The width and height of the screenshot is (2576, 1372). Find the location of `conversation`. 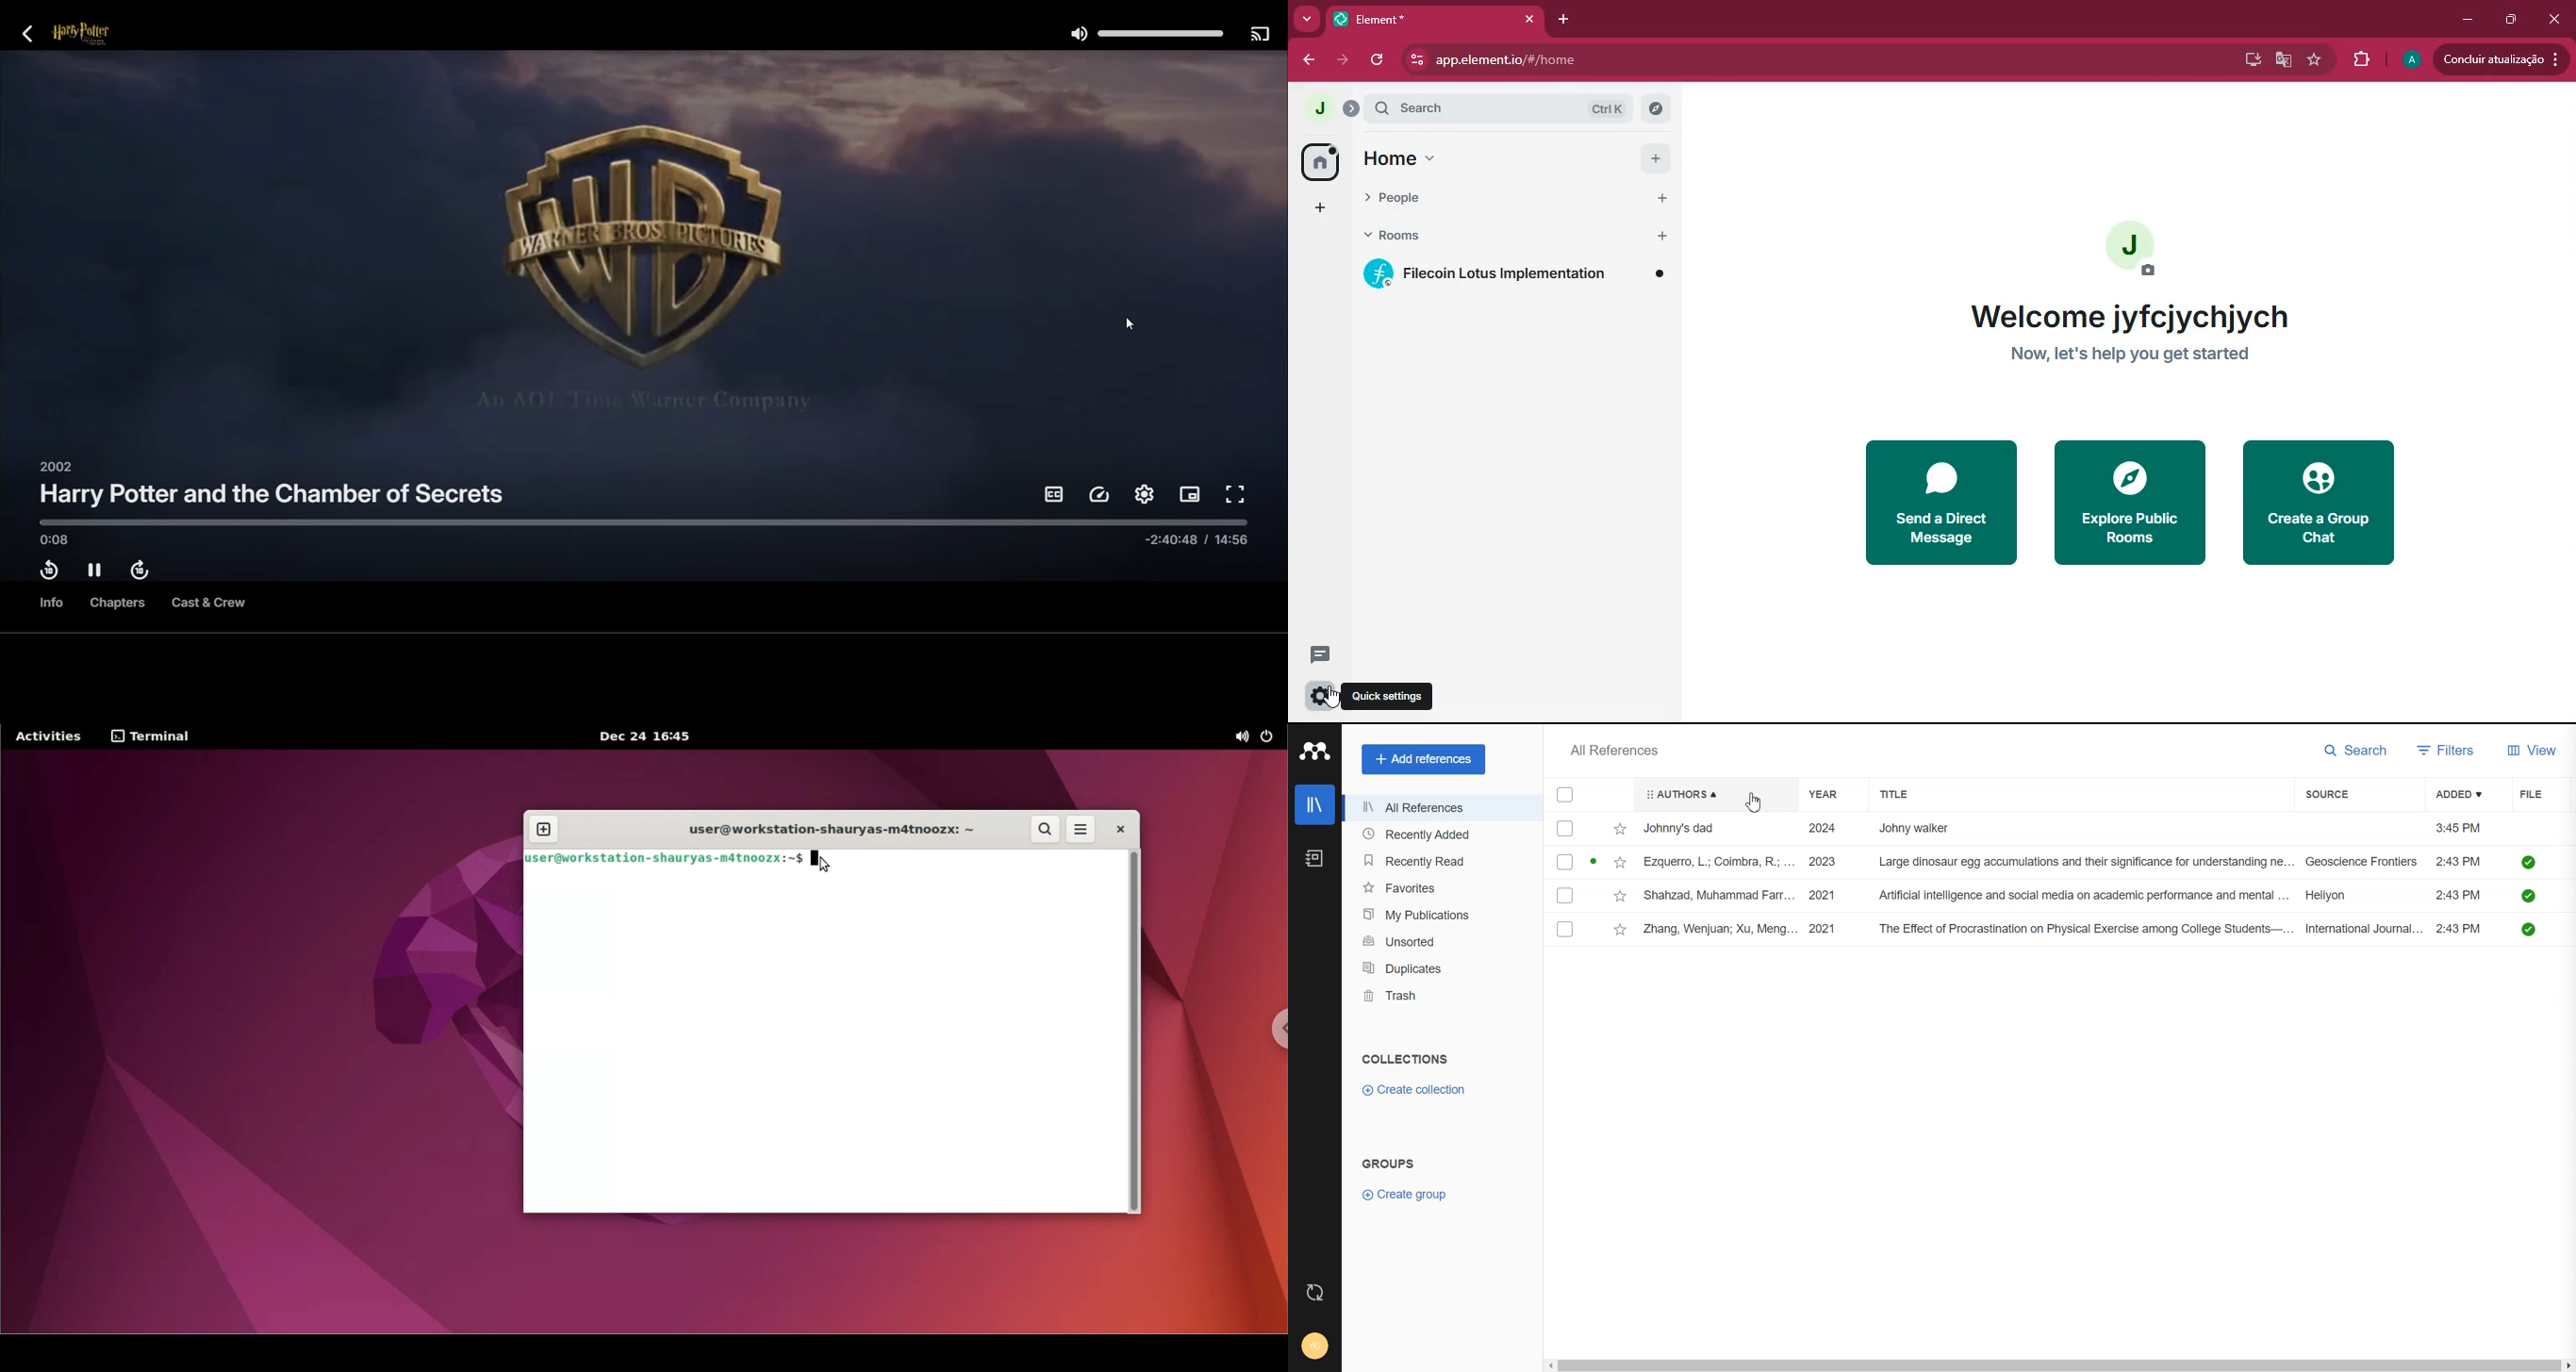

conversation is located at coordinates (1316, 654).